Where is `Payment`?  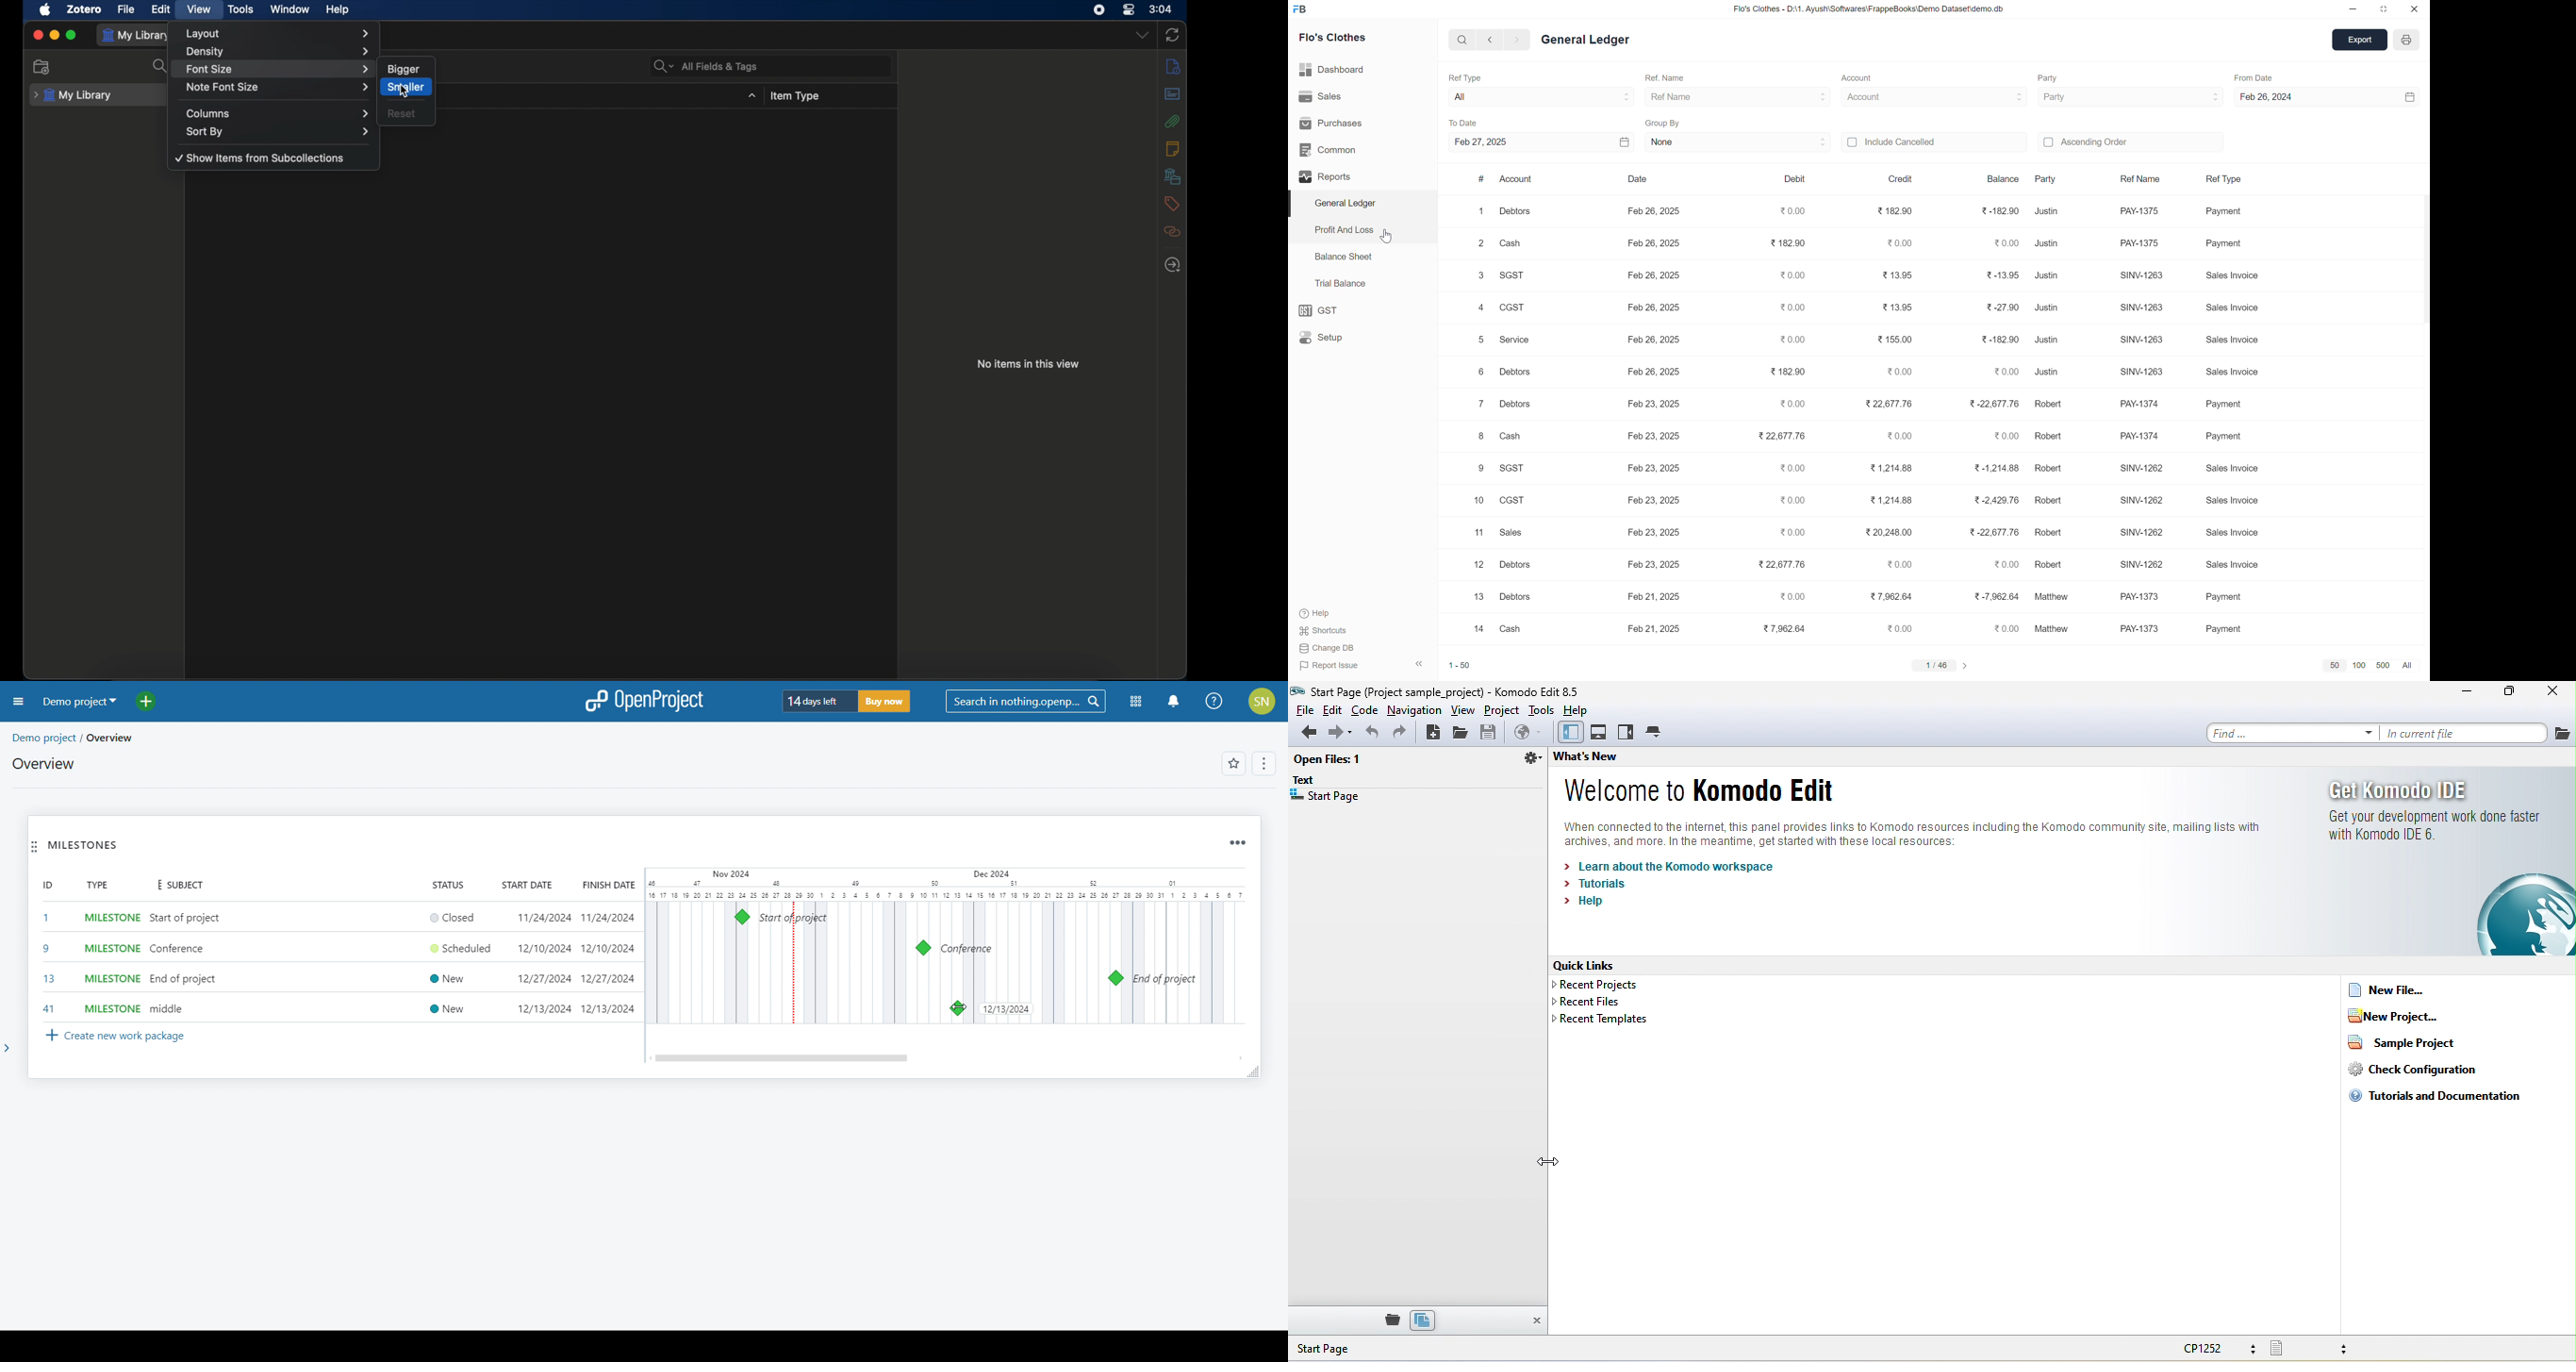
Payment is located at coordinates (2227, 437).